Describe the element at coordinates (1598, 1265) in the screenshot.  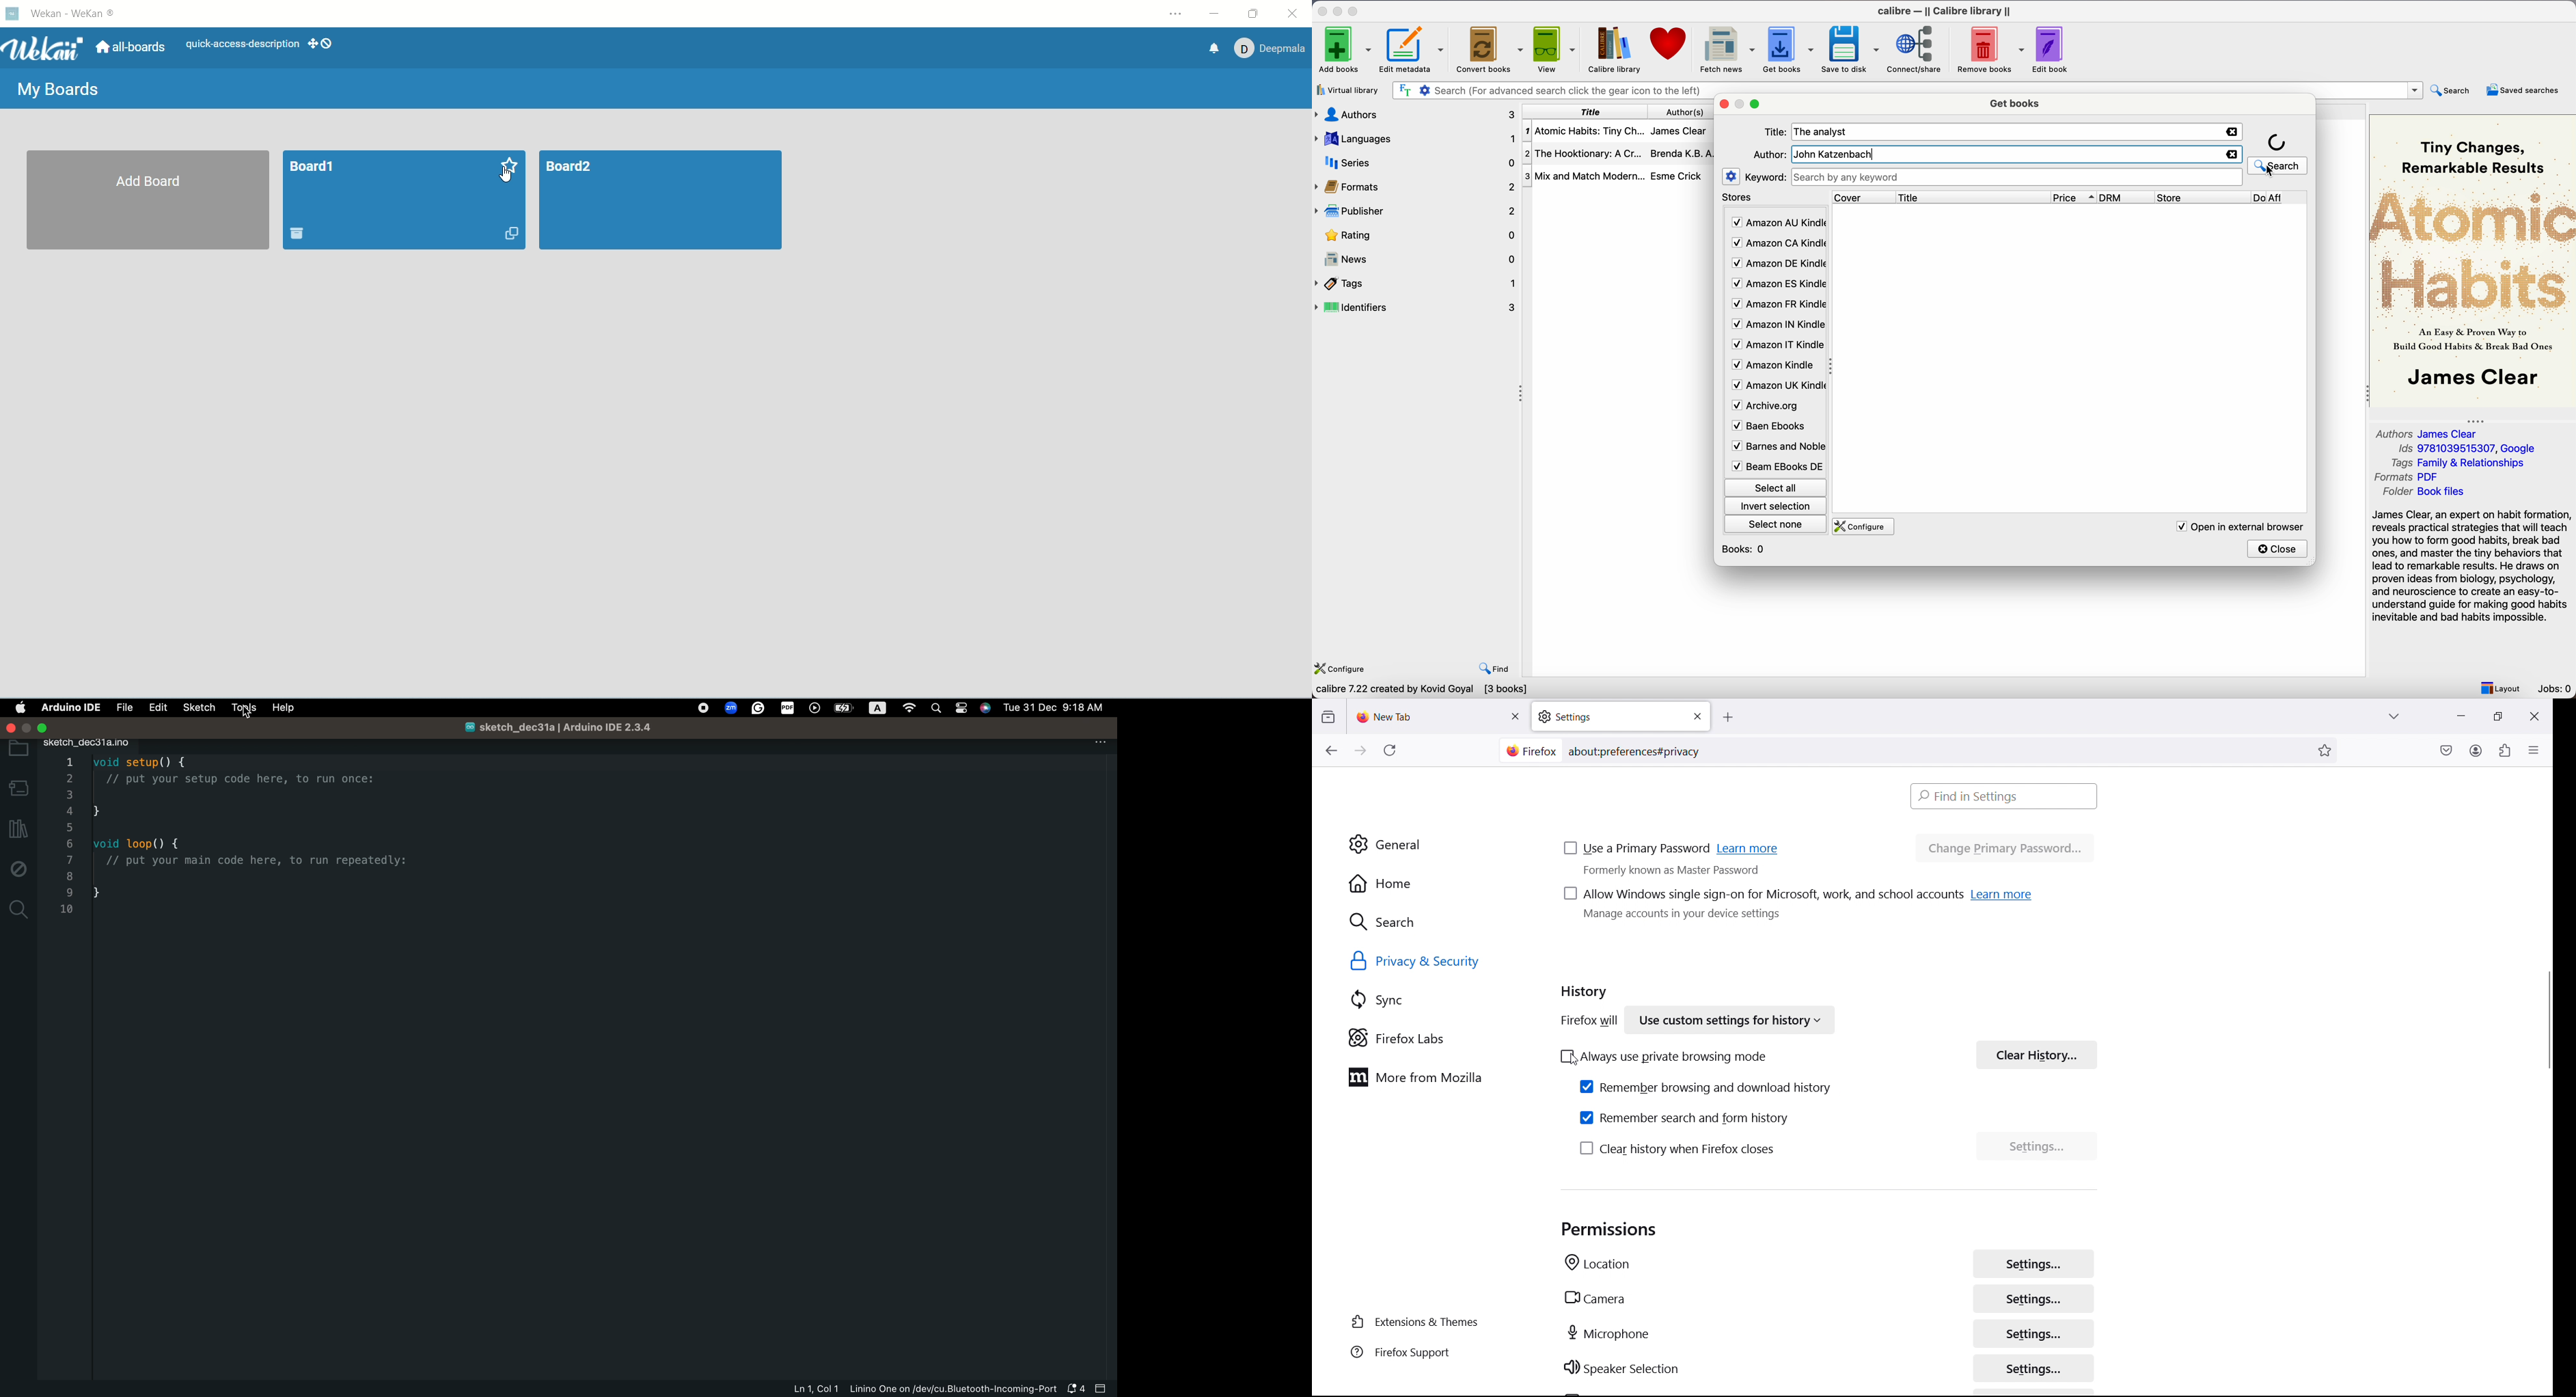
I see `location` at that location.